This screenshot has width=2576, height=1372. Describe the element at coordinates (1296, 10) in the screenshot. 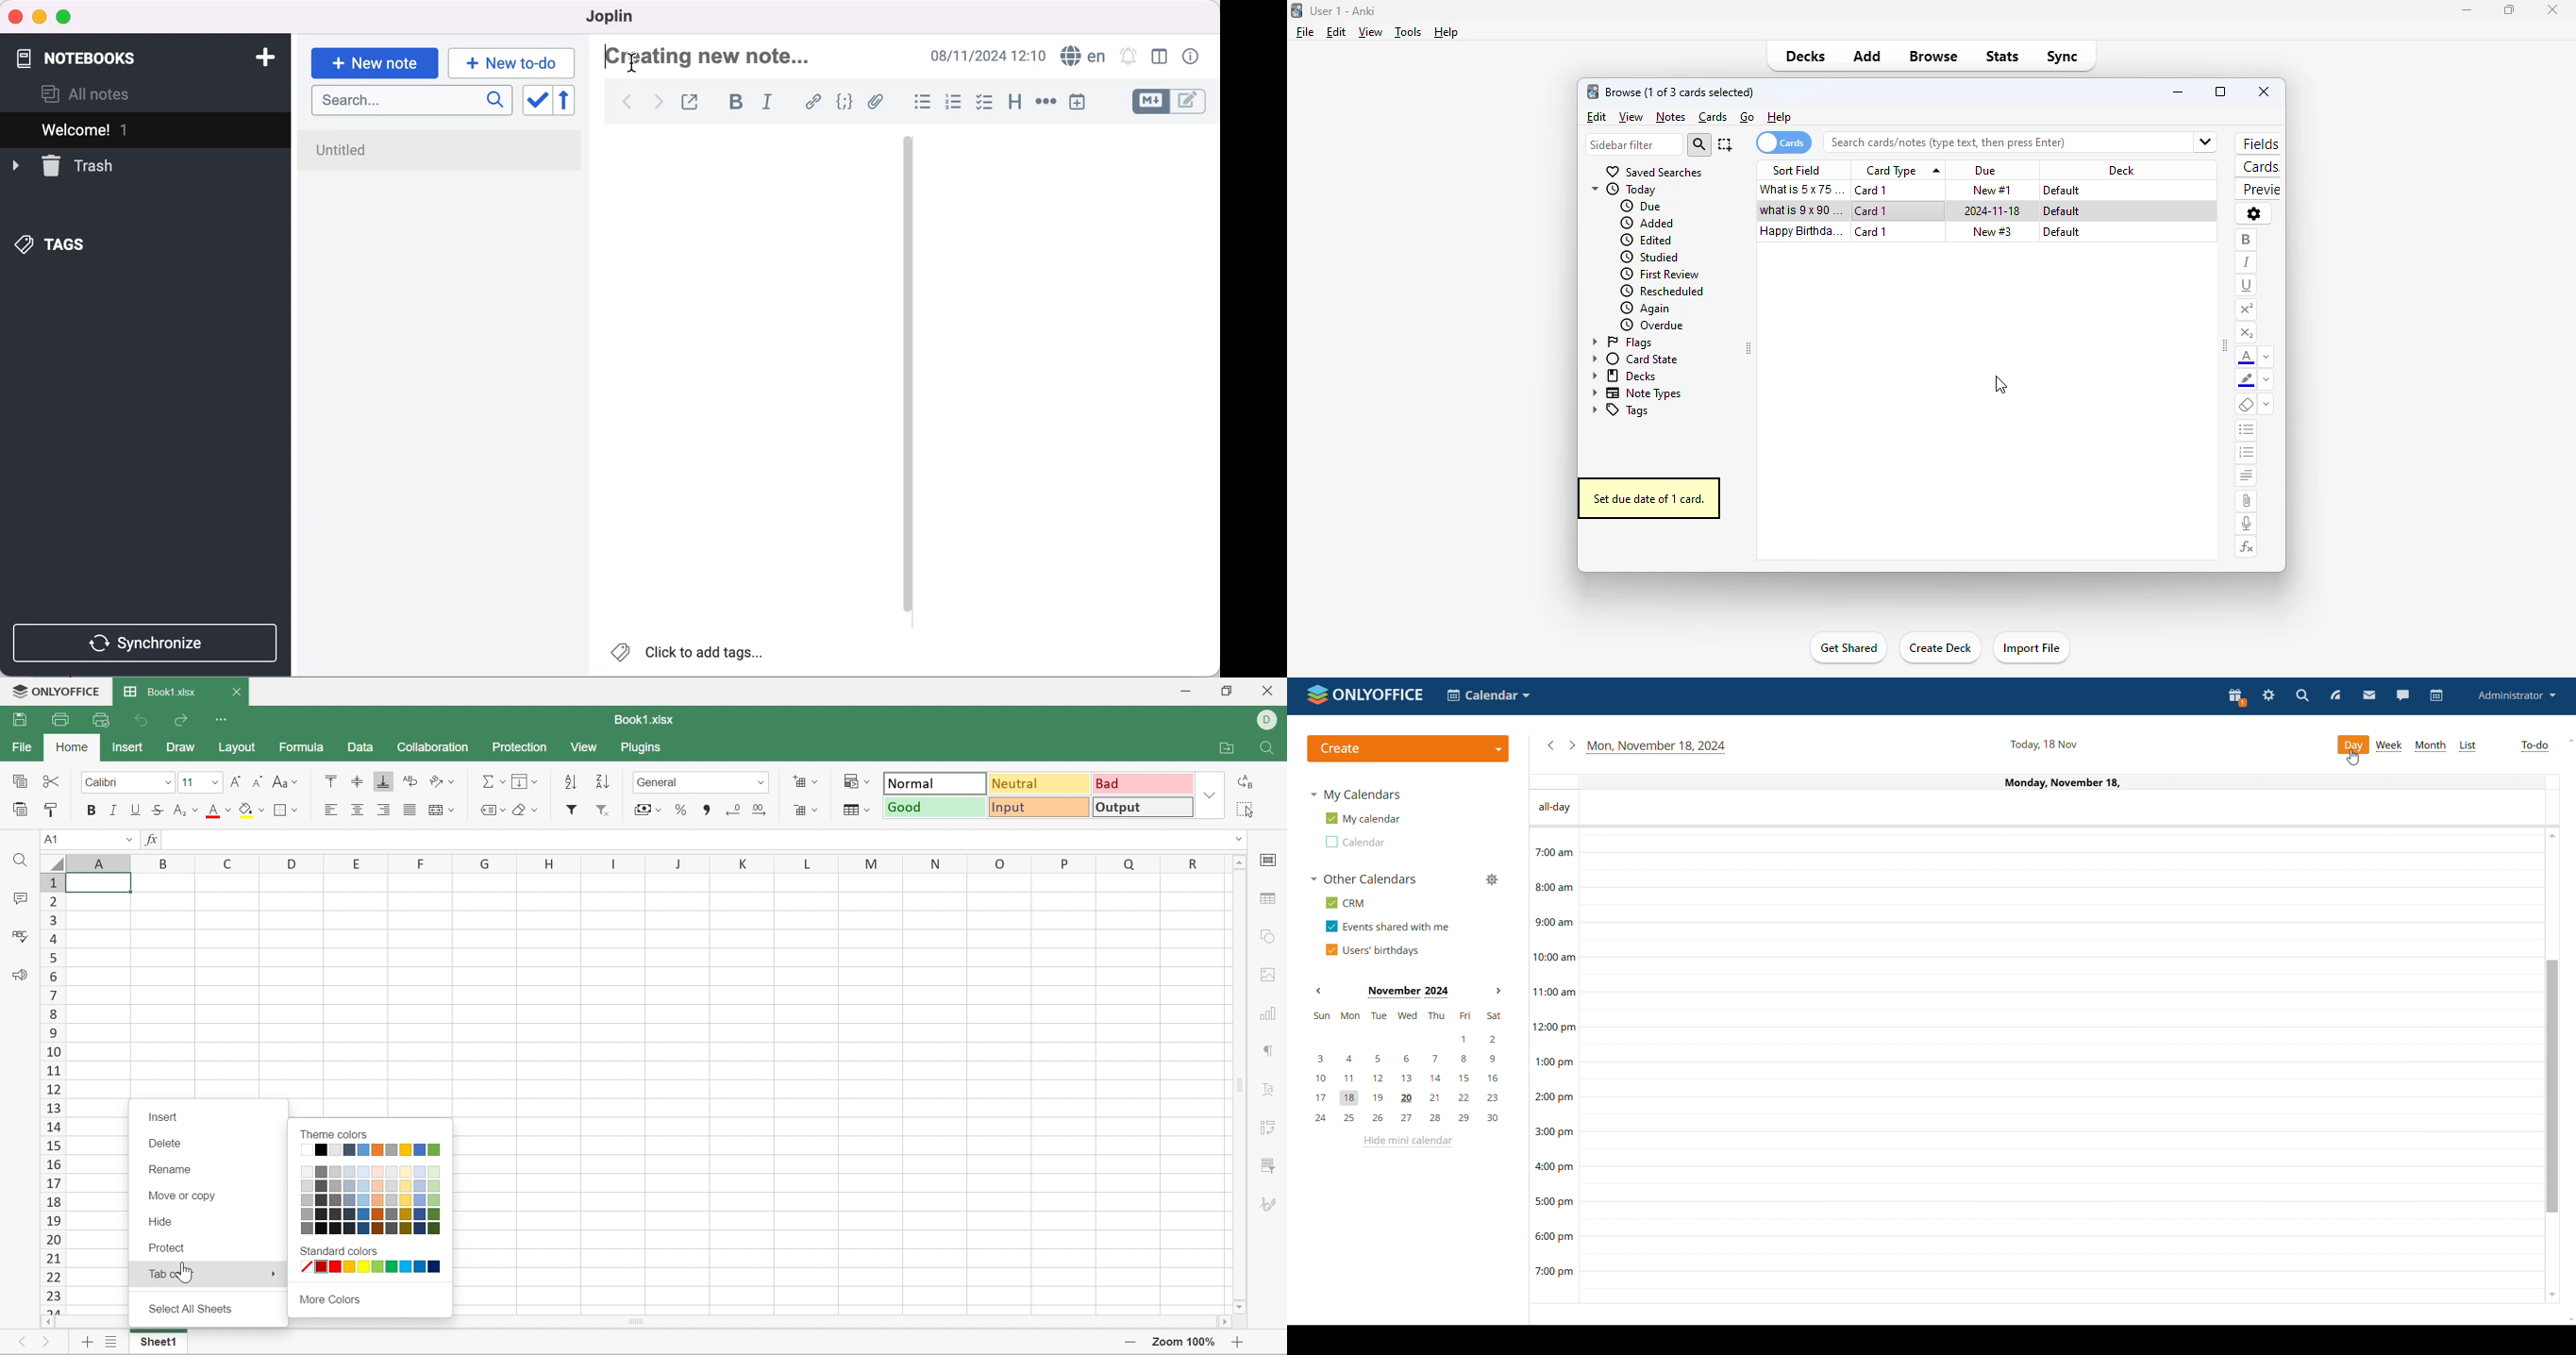

I see `logo` at that location.